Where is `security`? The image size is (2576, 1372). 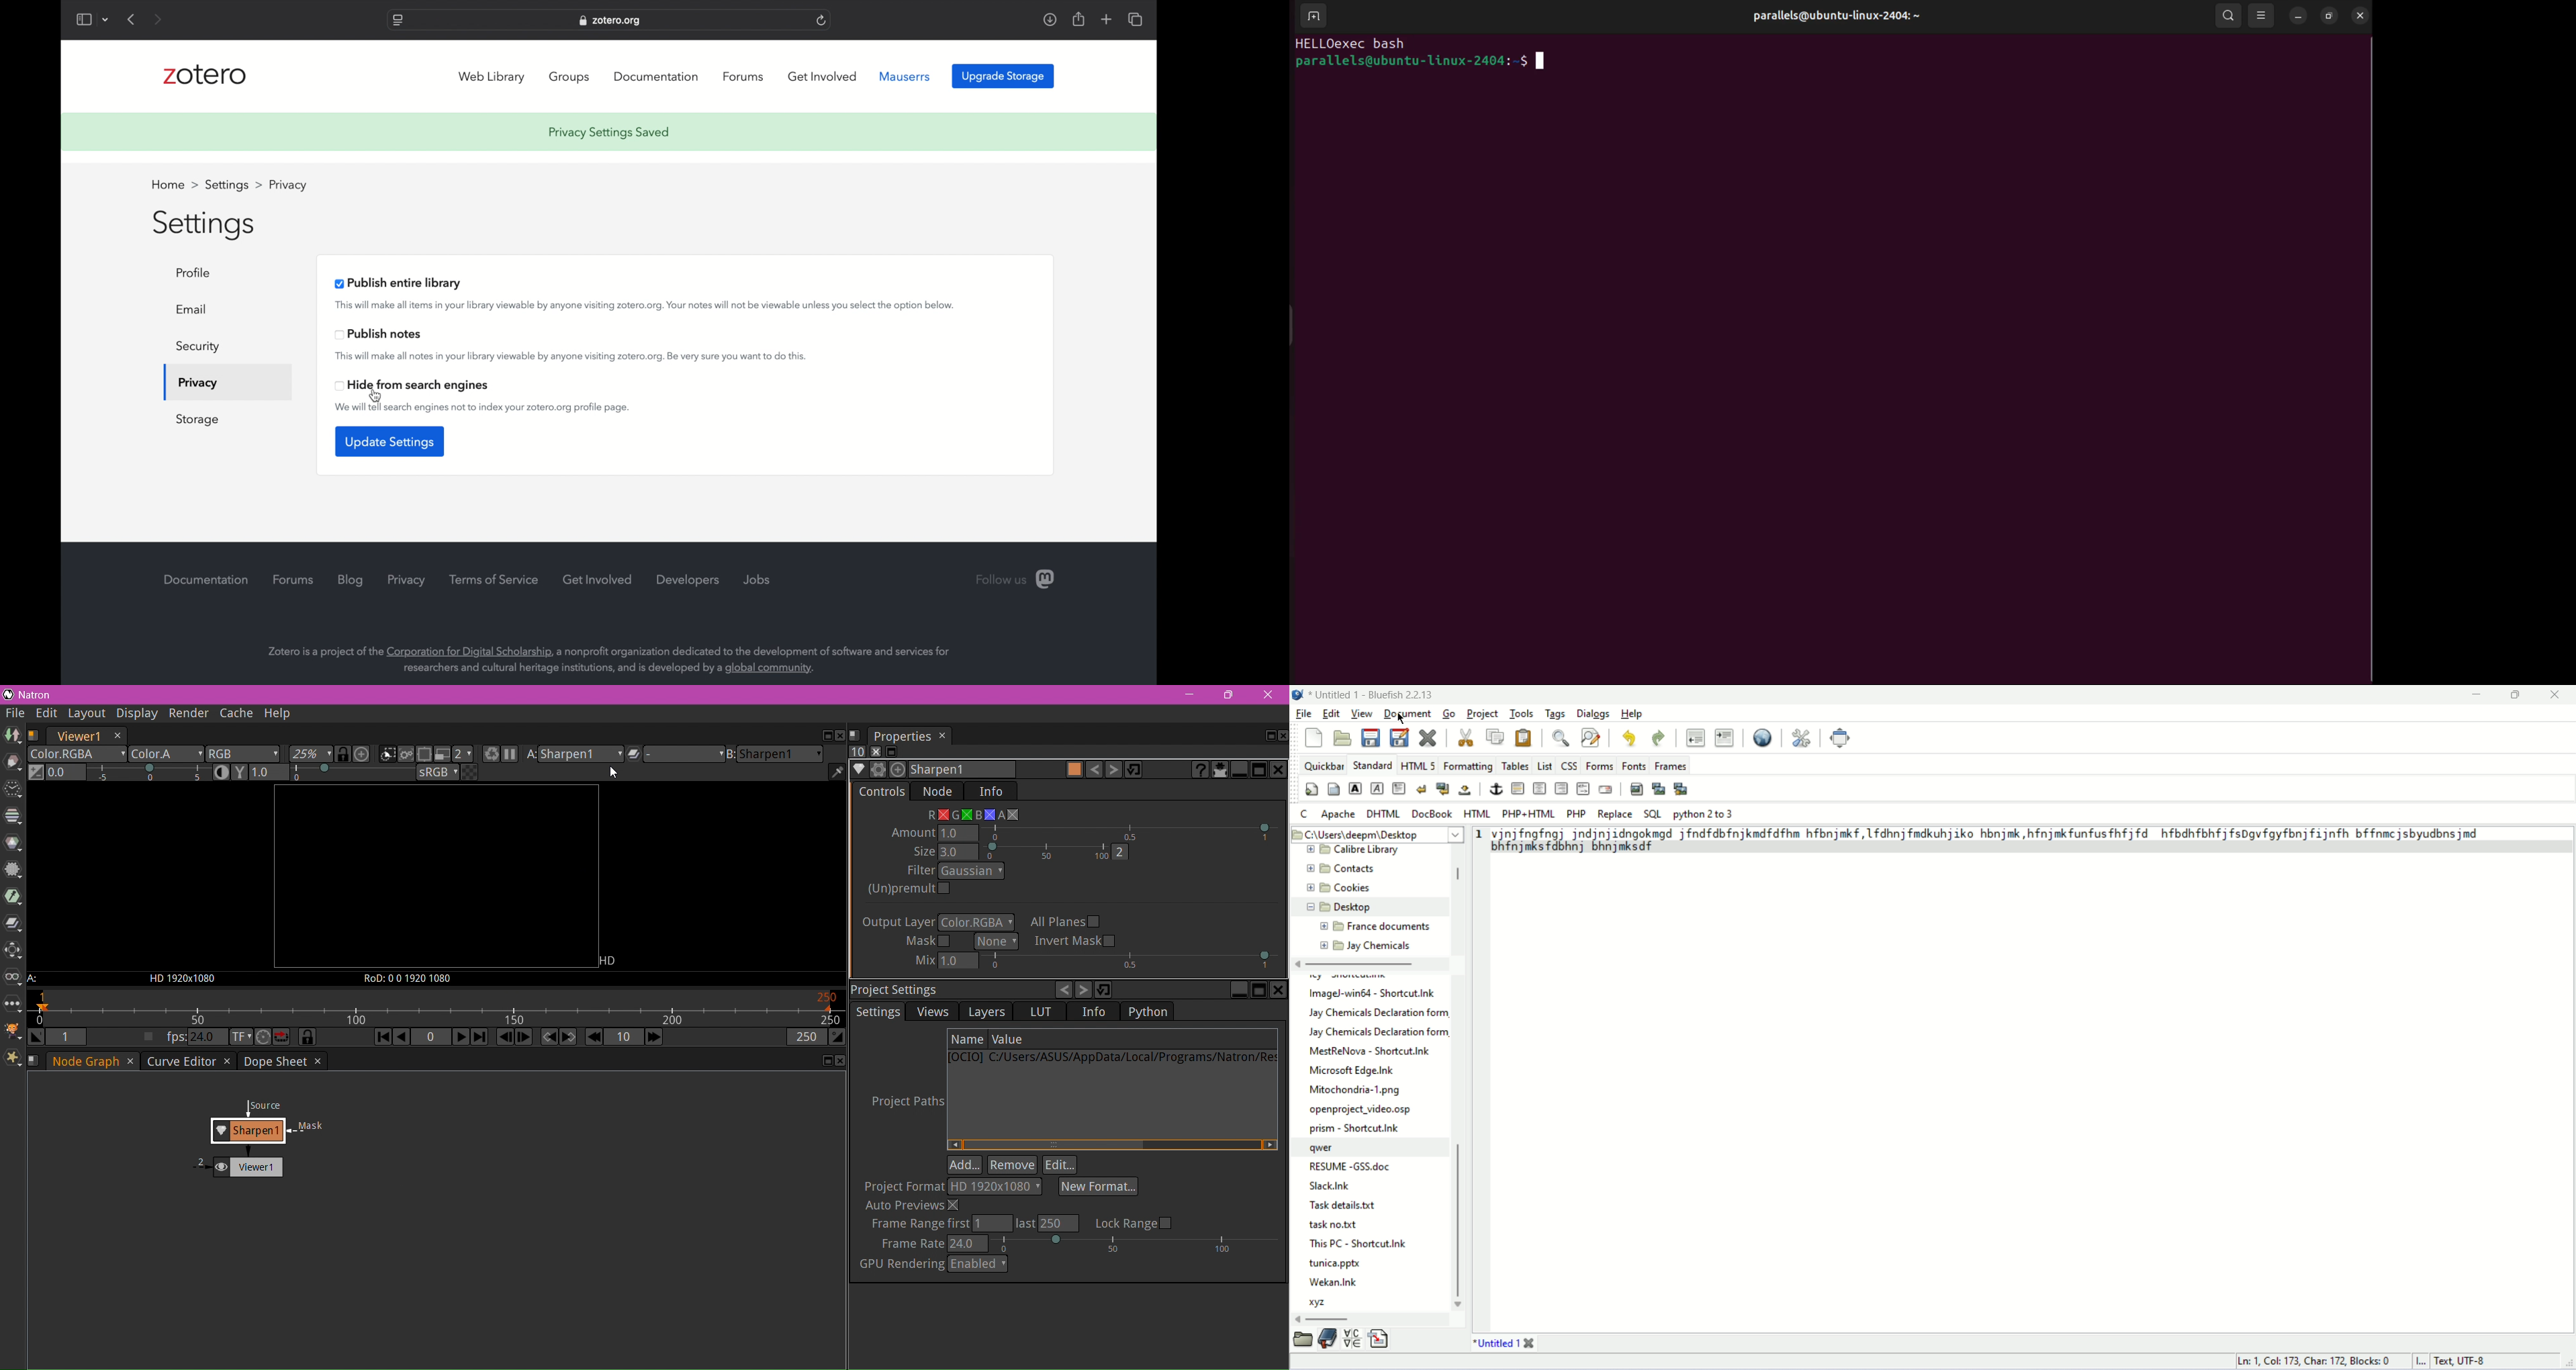
security is located at coordinates (197, 347).